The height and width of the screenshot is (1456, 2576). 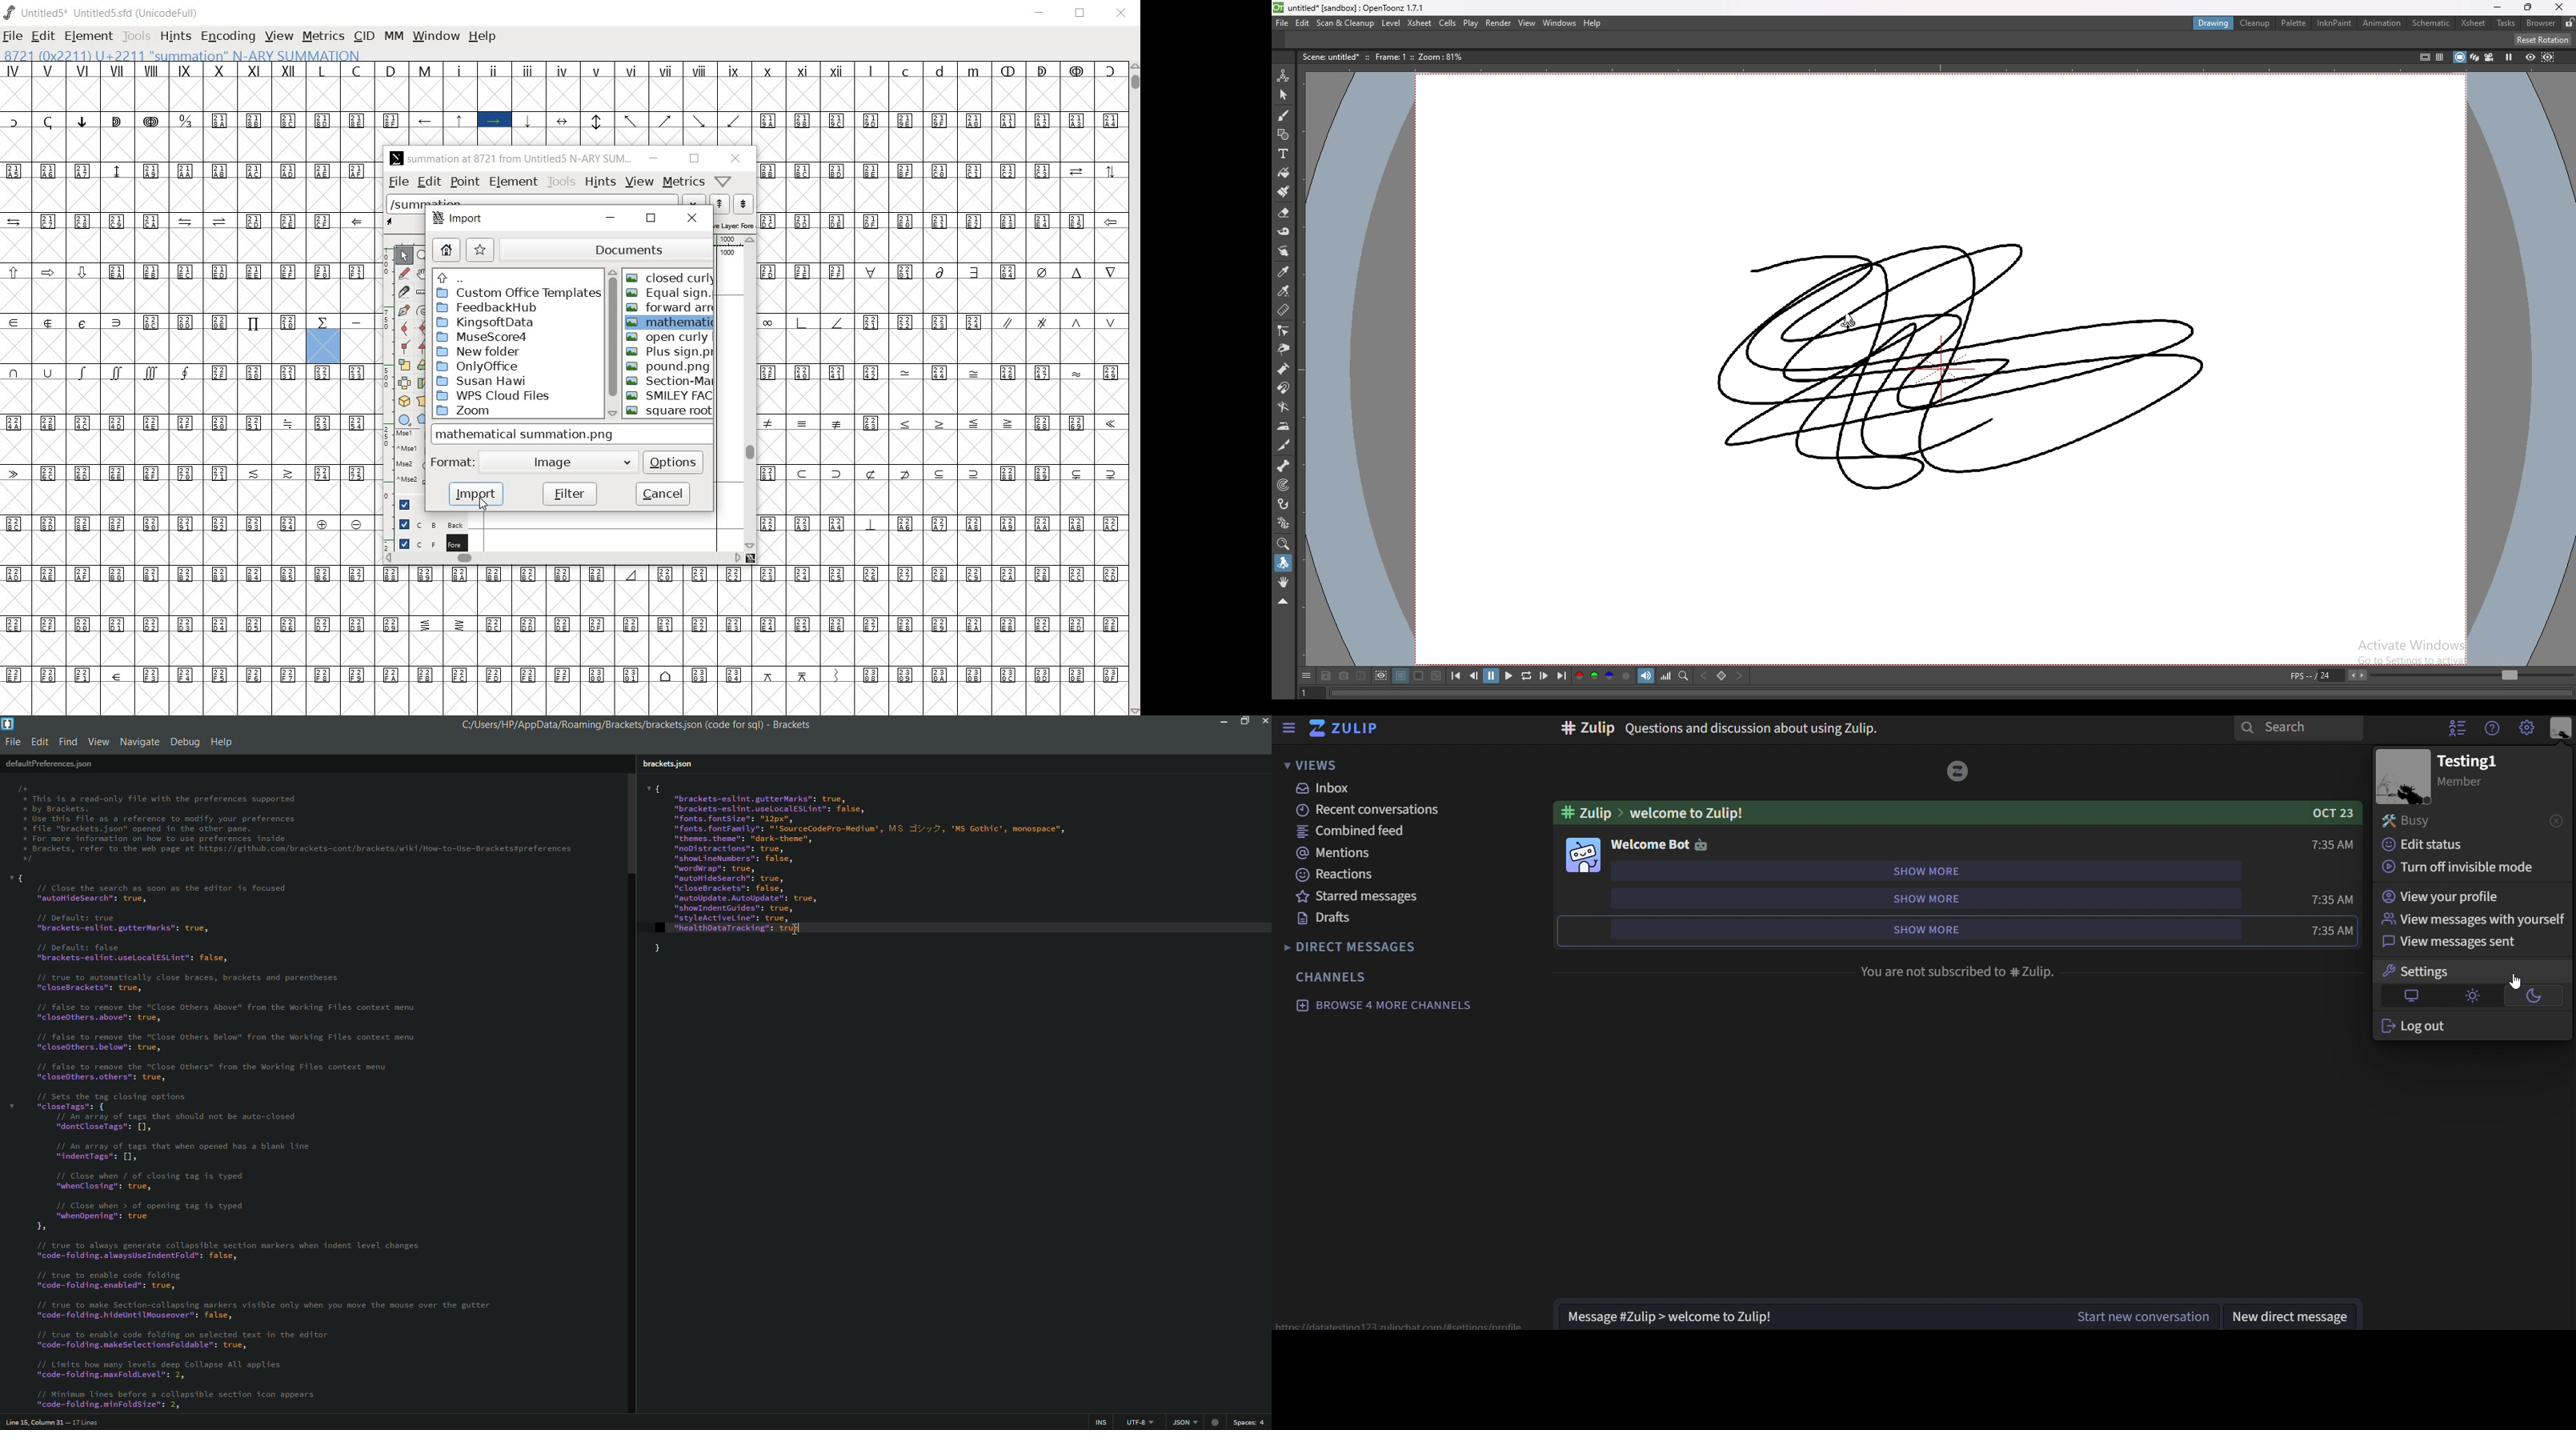 I want to click on import, so click(x=476, y=494).